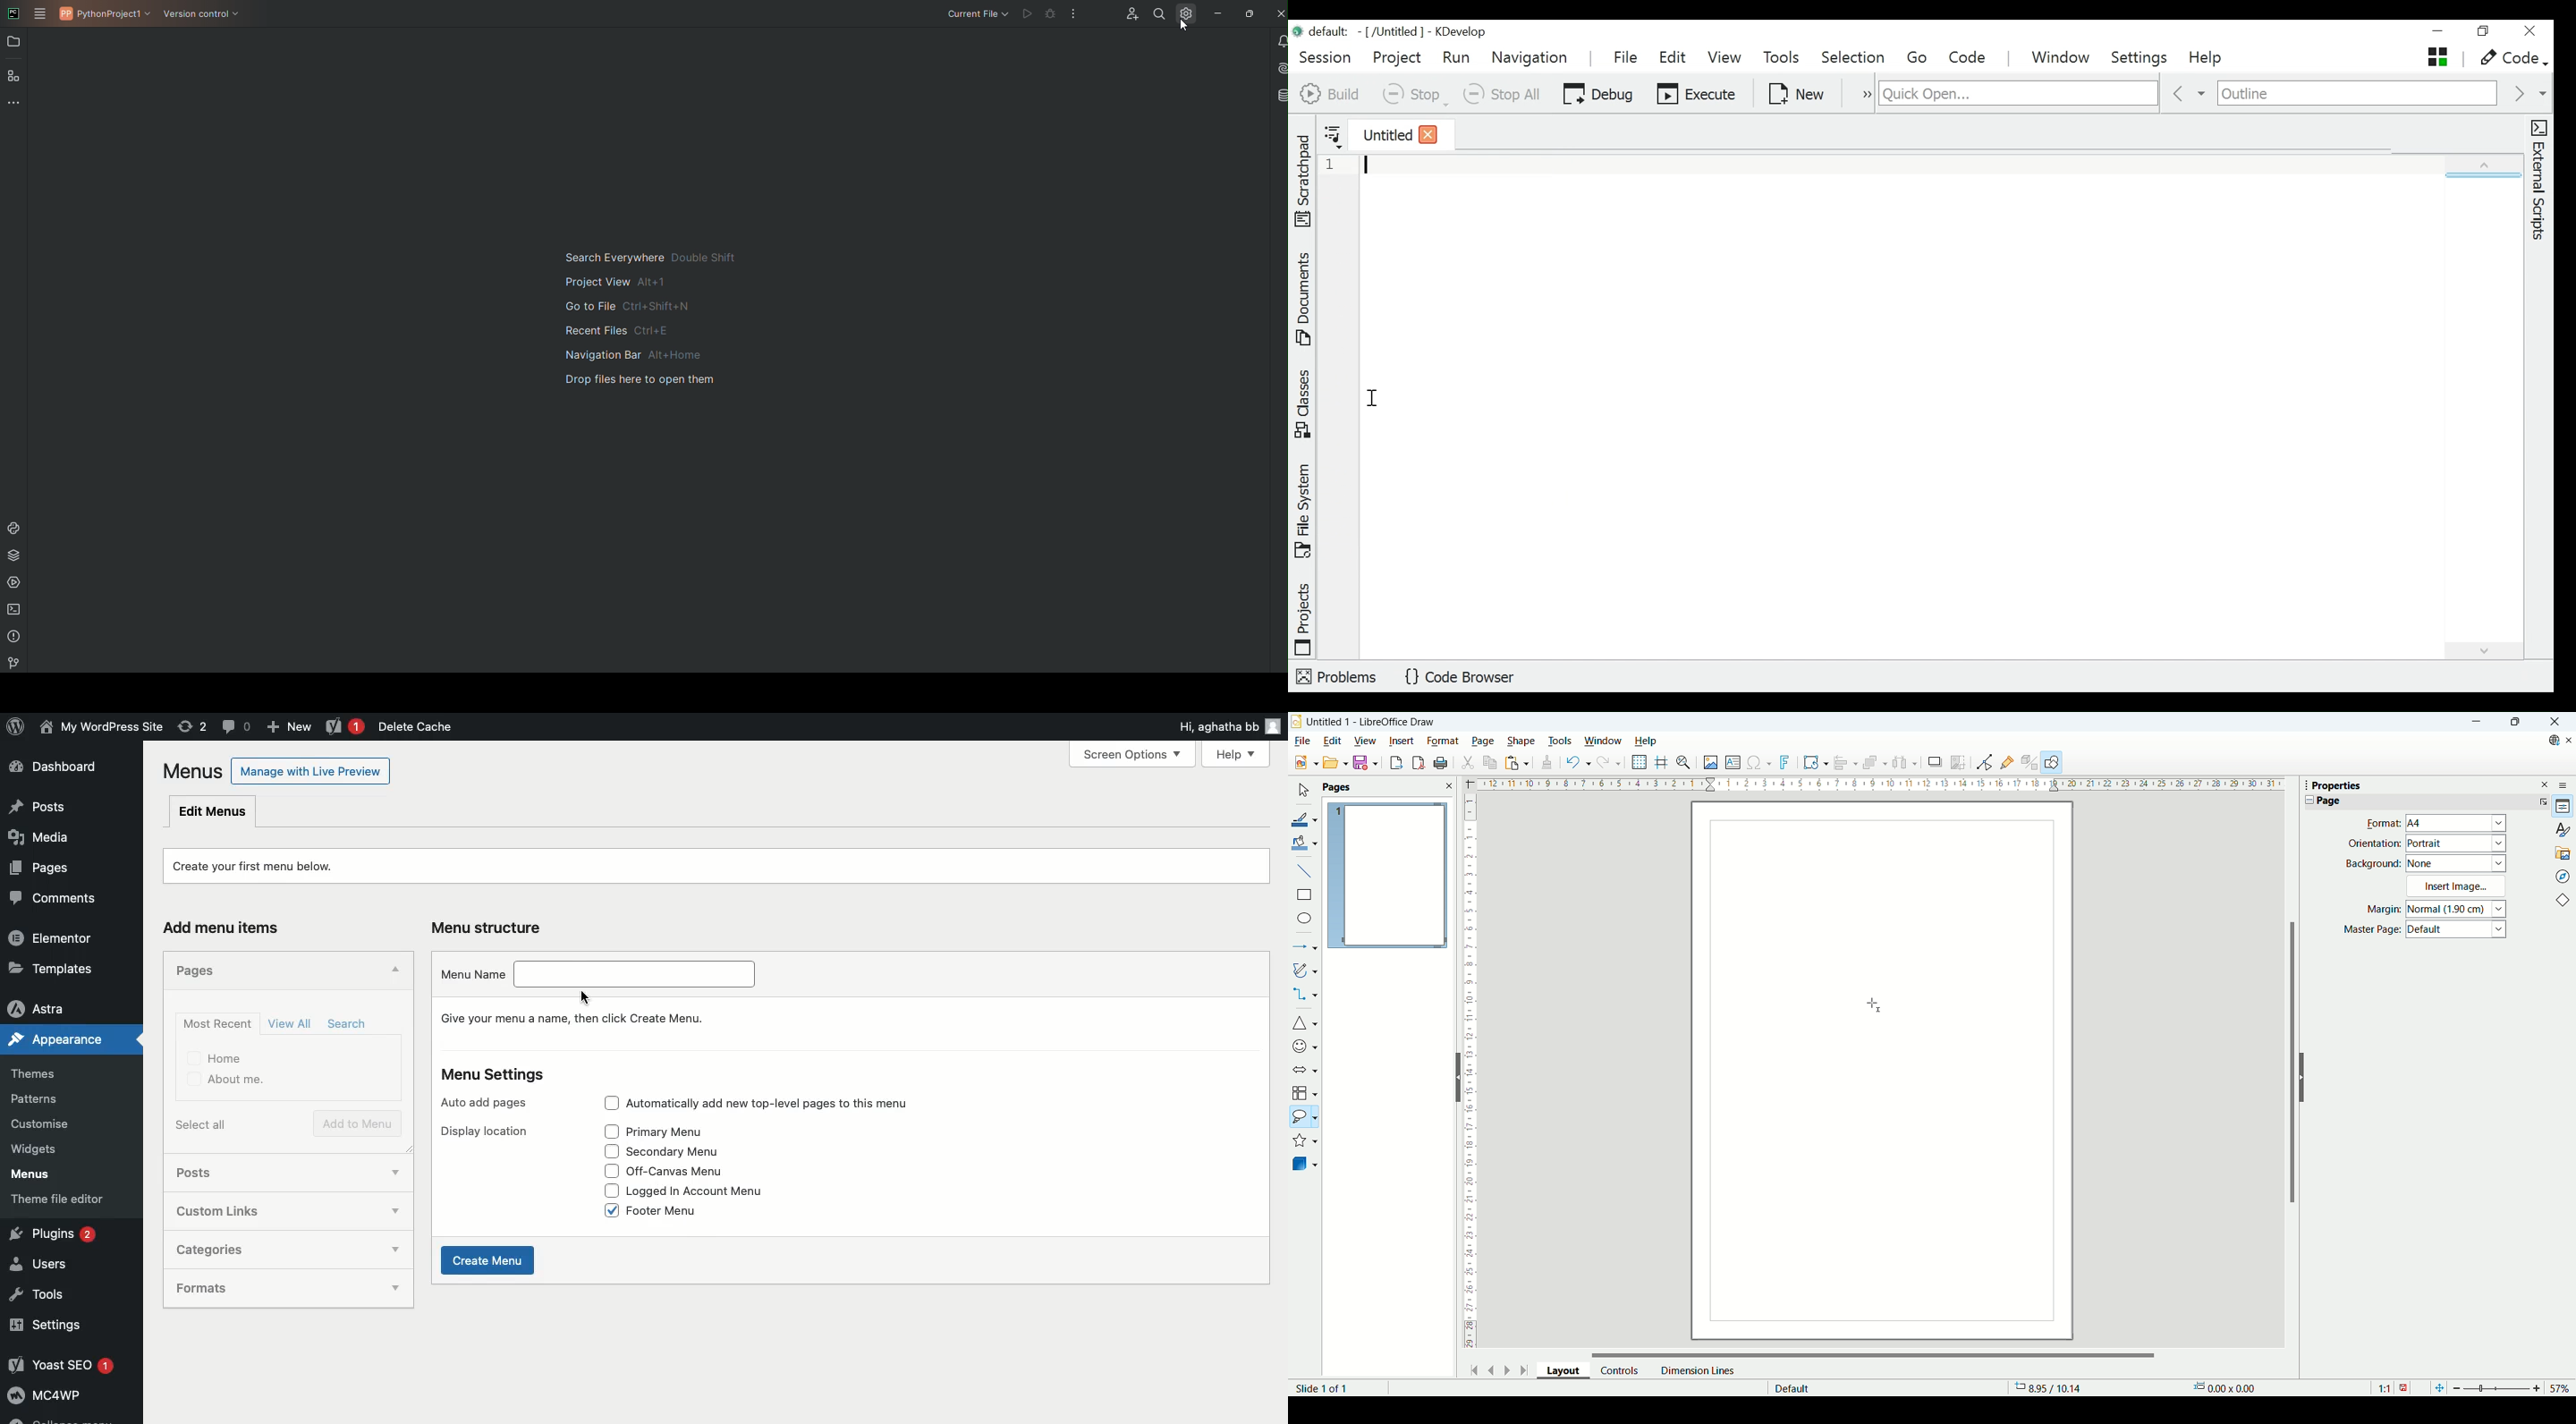  What do you see at coordinates (2379, 823) in the screenshot?
I see `Format` at bounding box center [2379, 823].